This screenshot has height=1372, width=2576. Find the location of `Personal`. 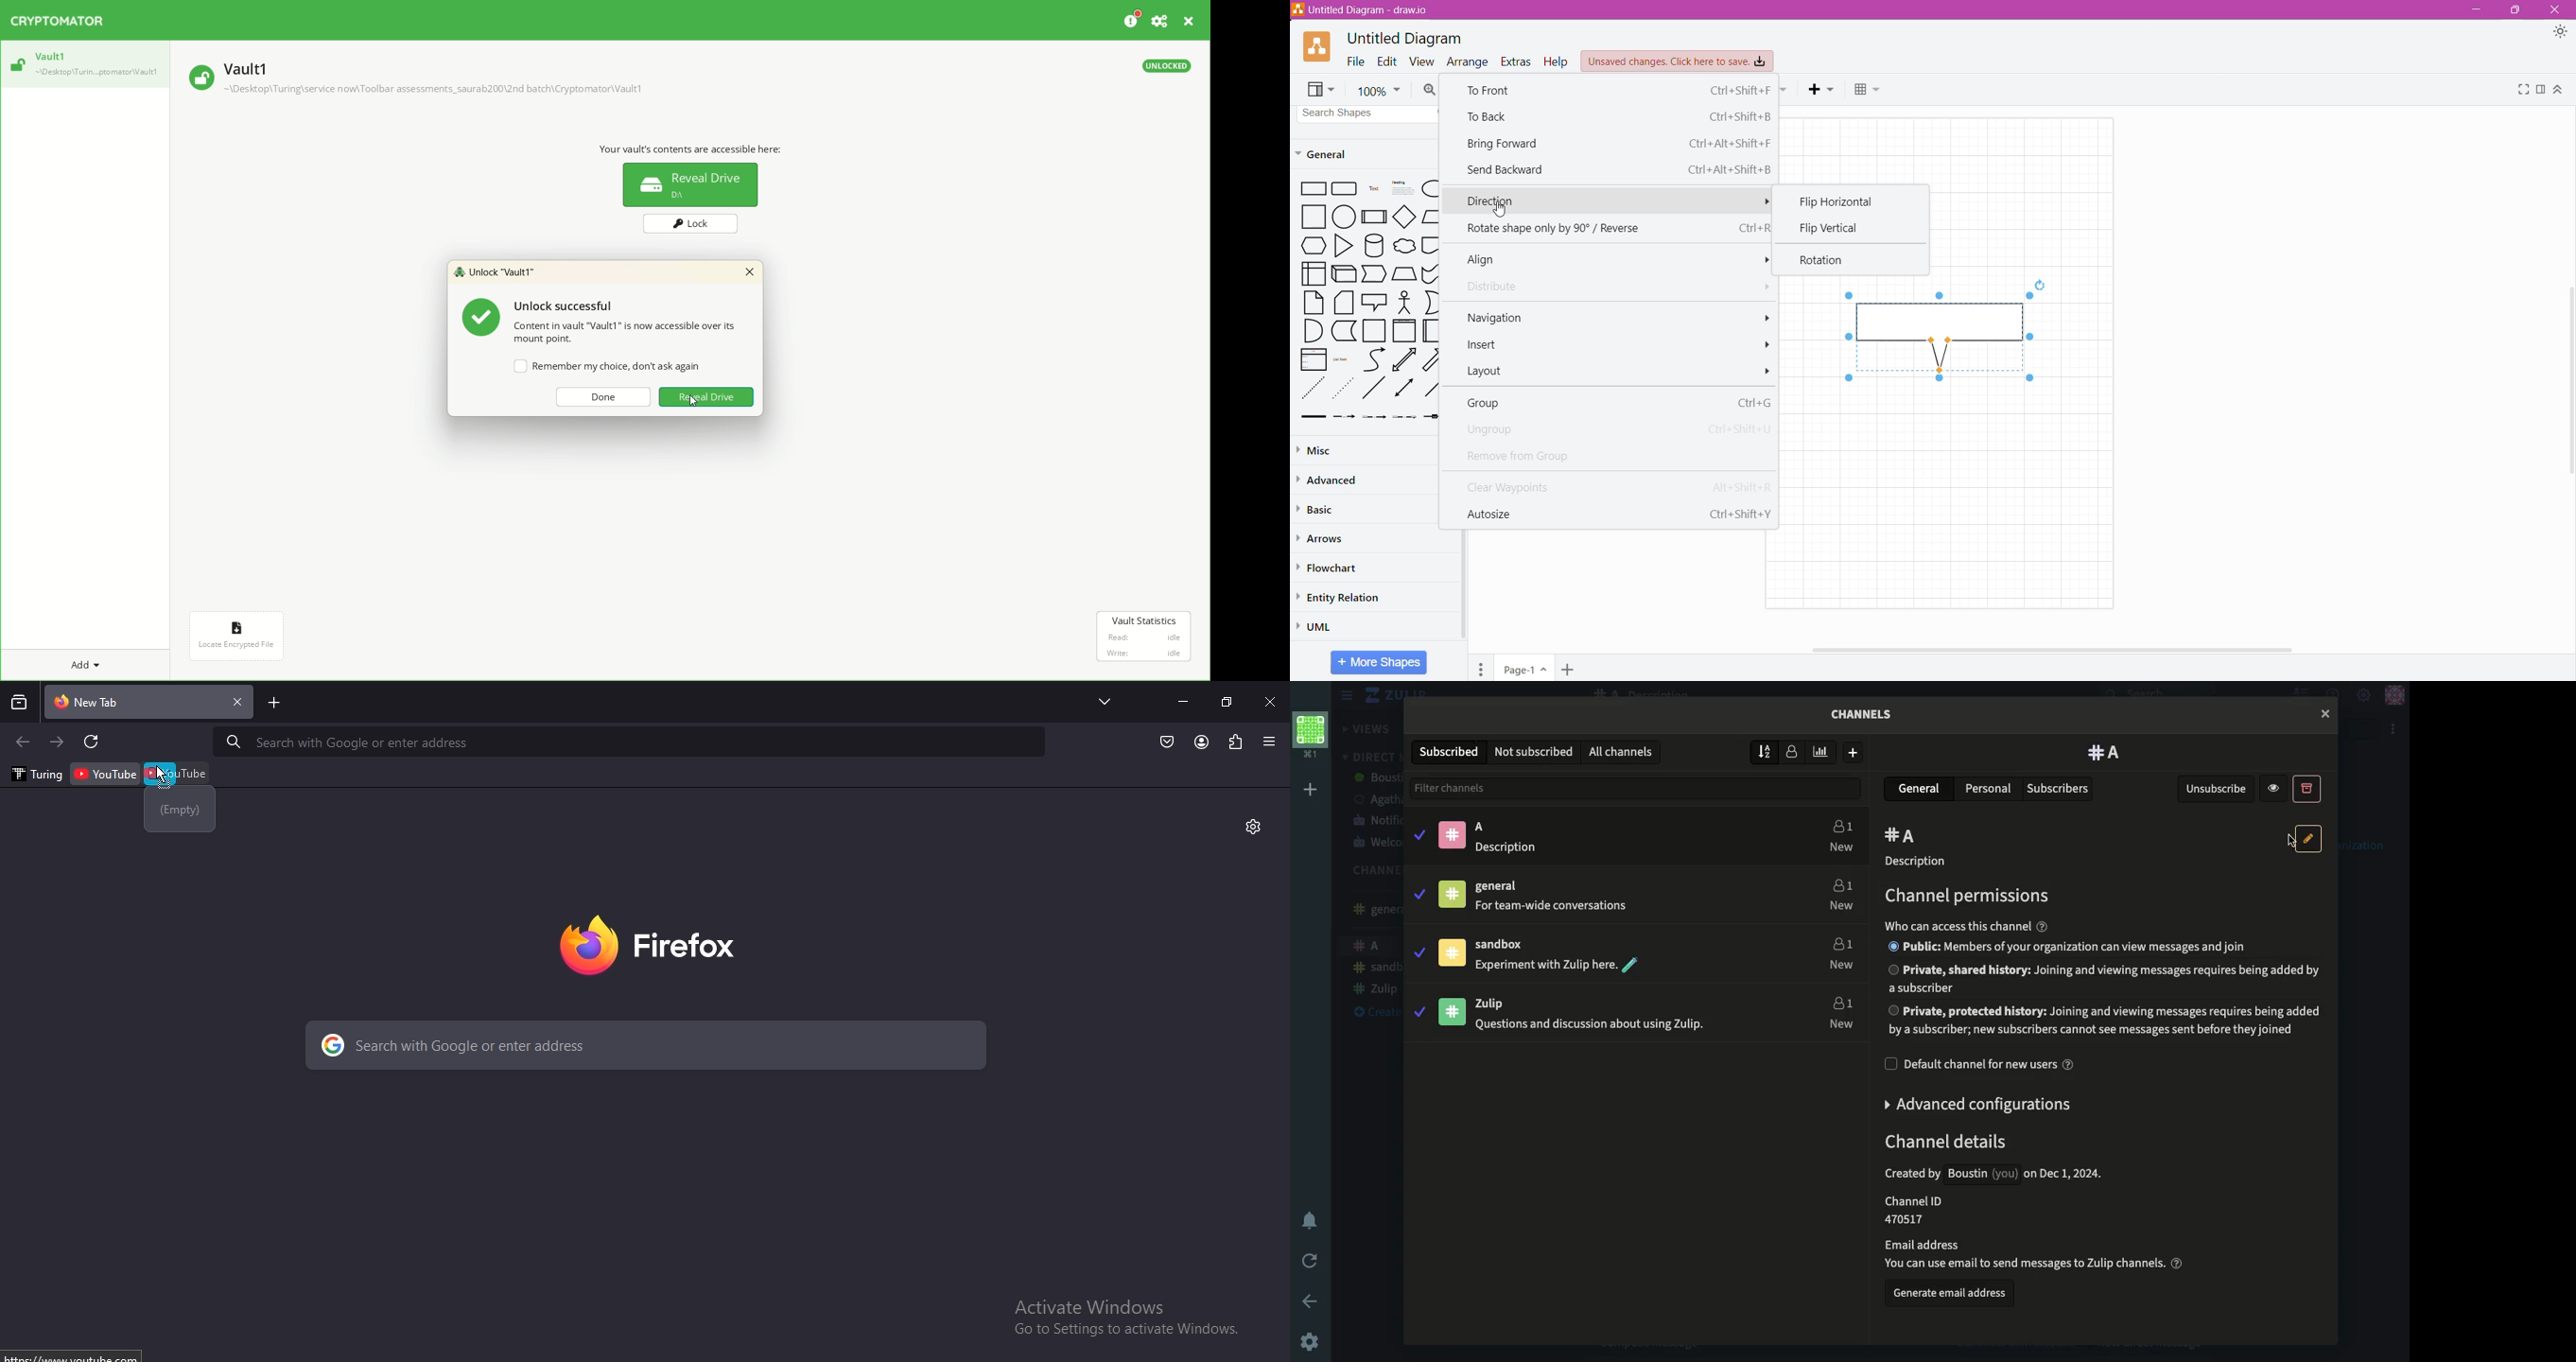

Personal is located at coordinates (1989, 788).